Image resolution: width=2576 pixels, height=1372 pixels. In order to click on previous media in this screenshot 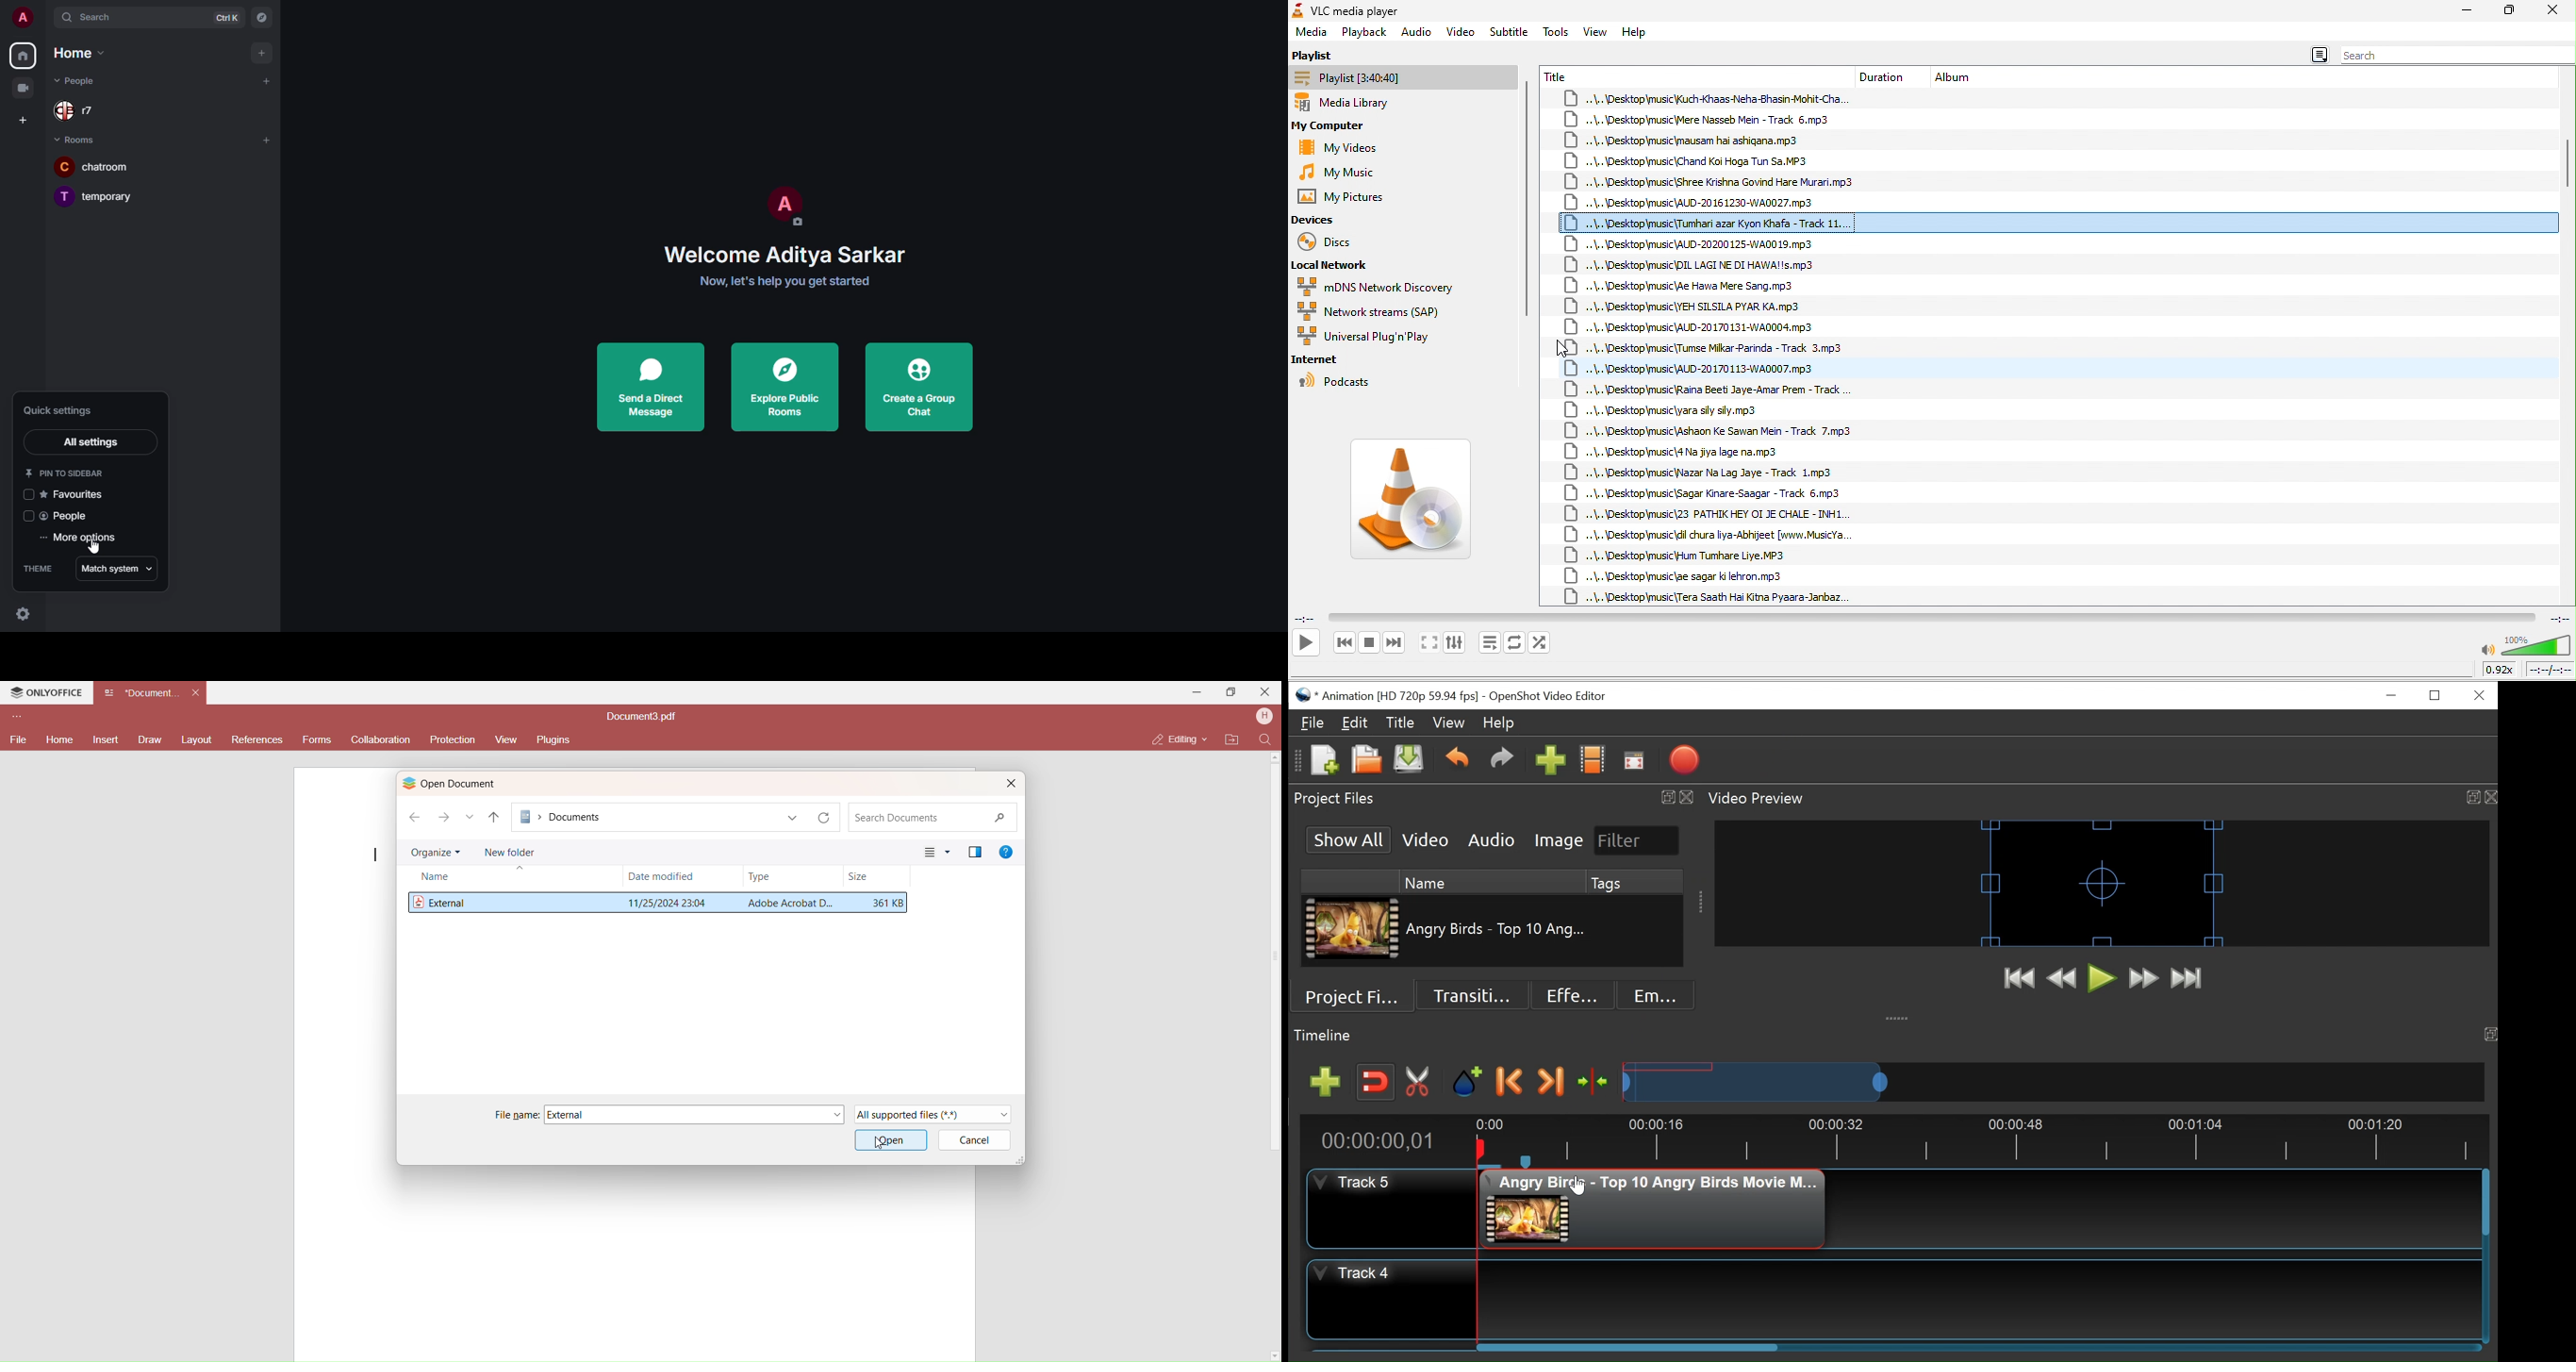, I will do `click(1344, 643)`.